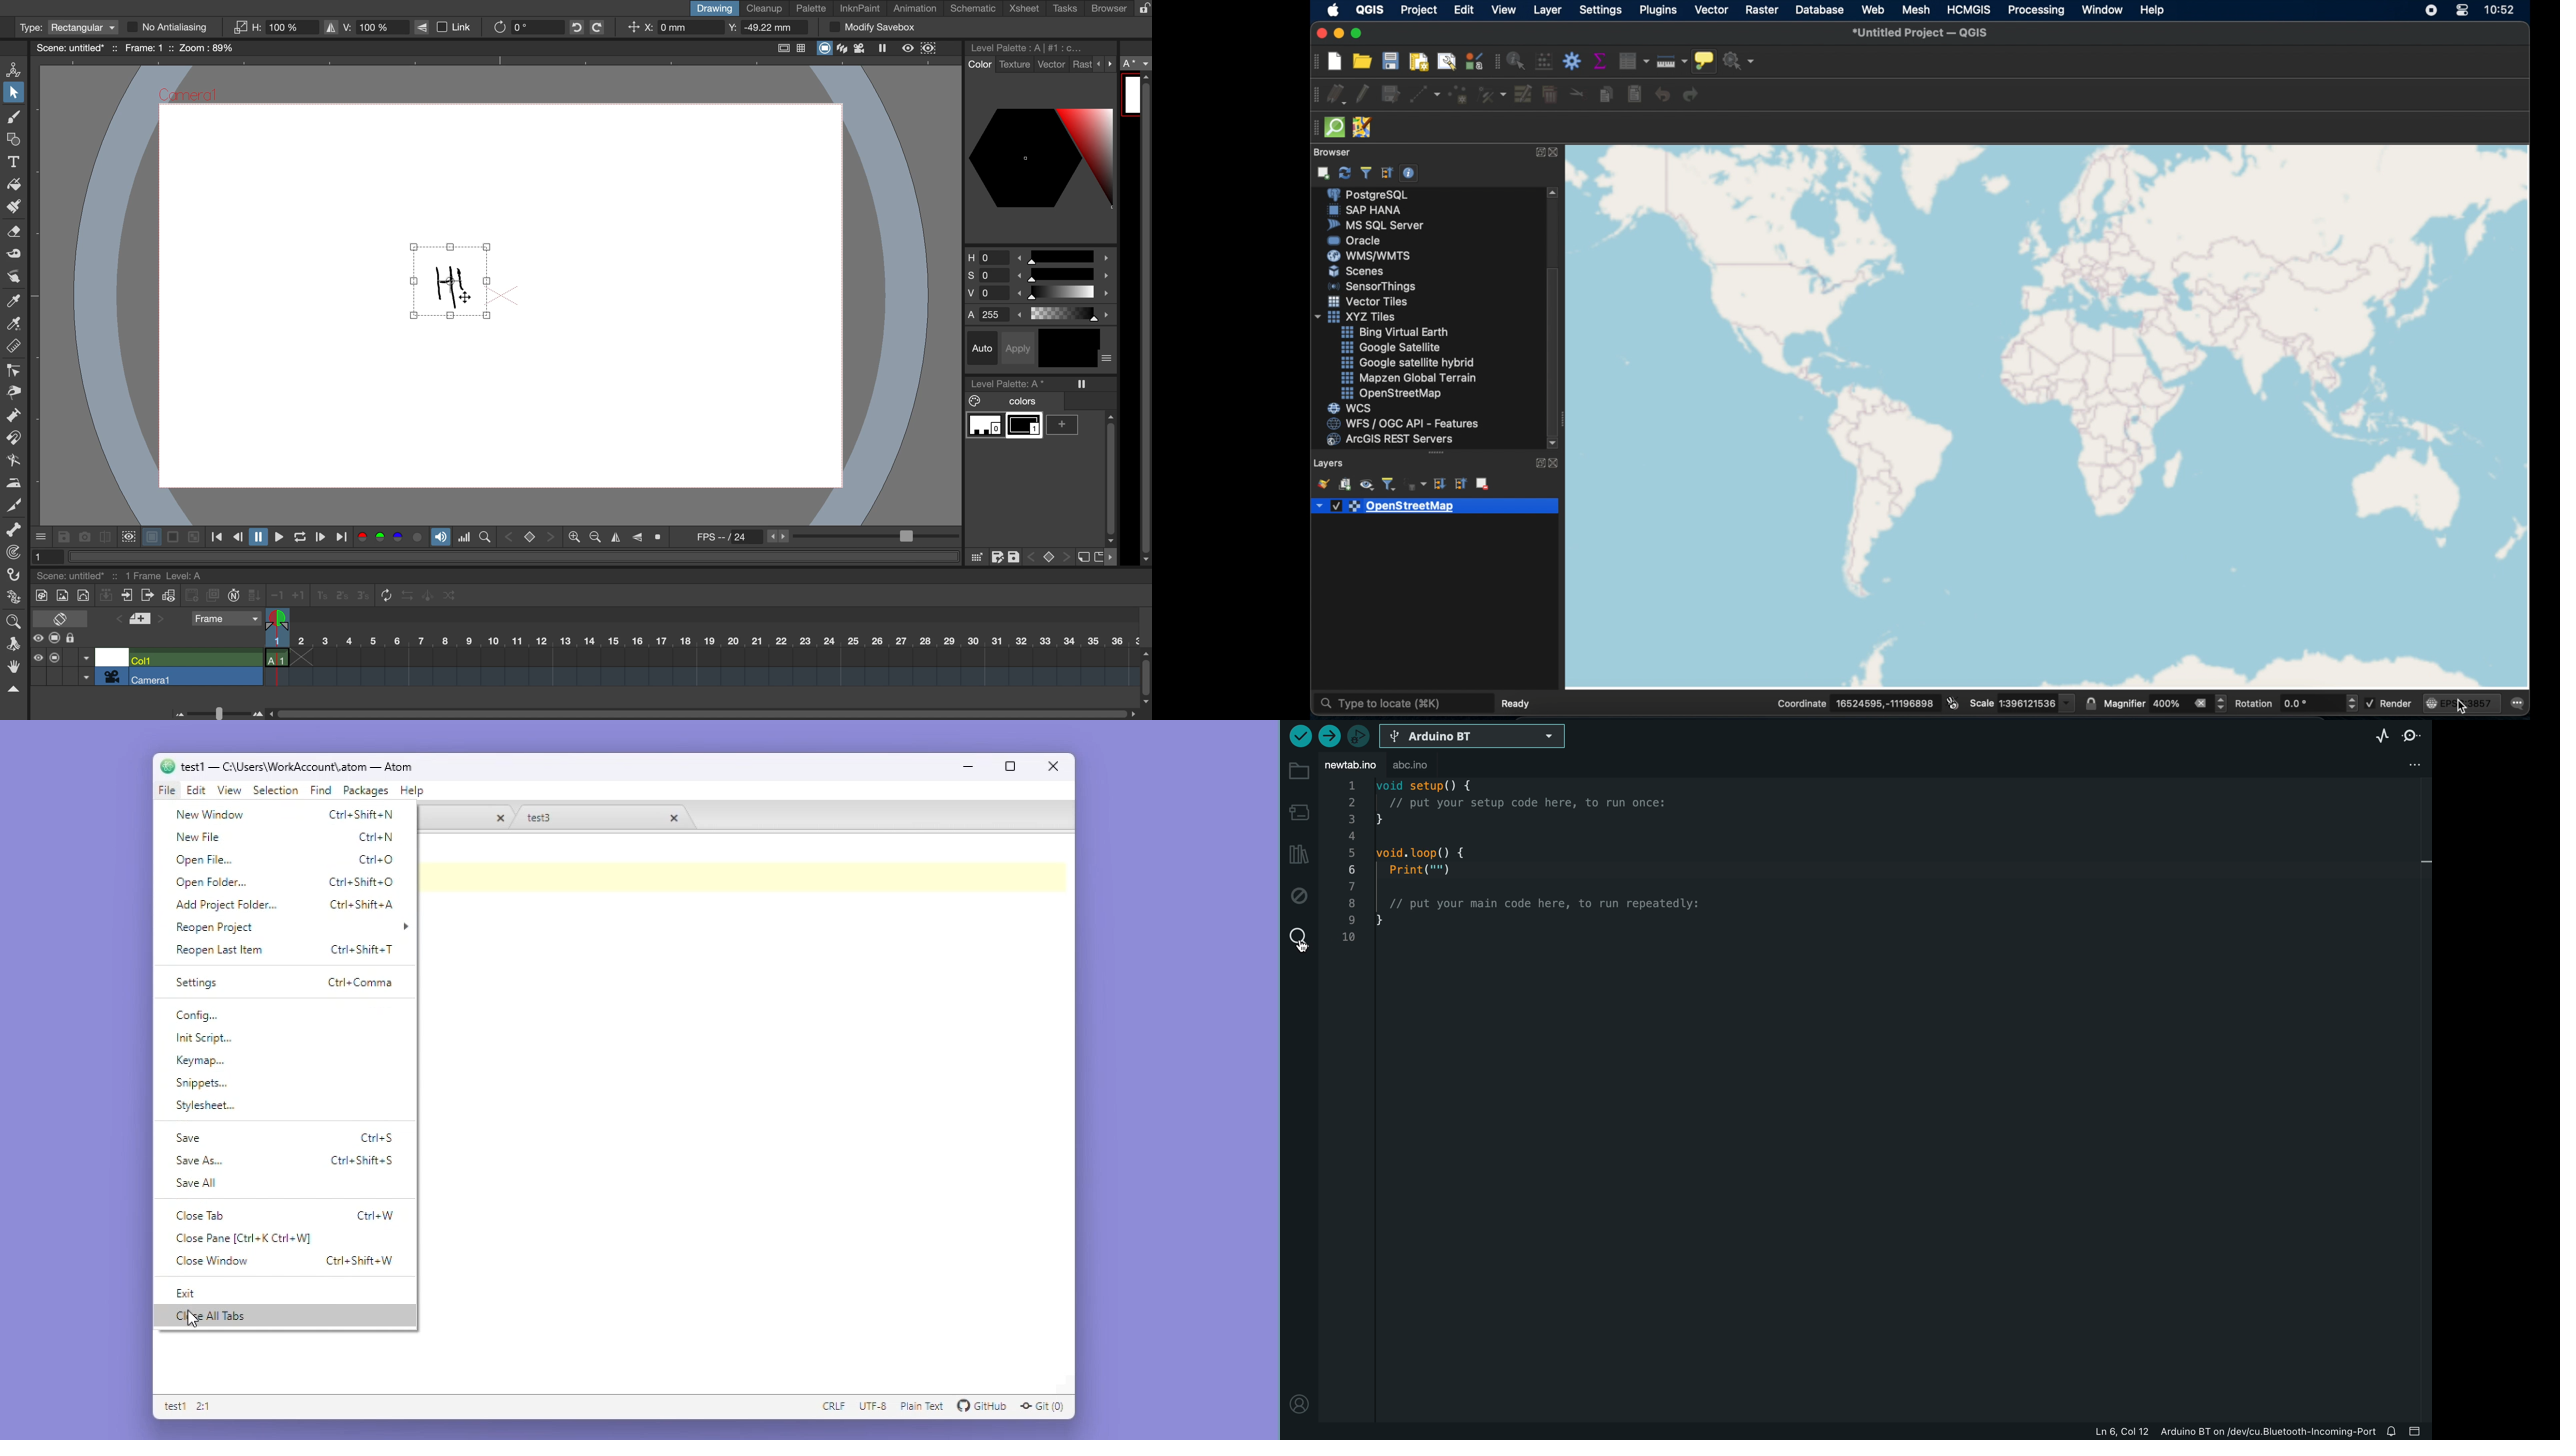 Image resolution: width=2576 pixels, height=1456 pixels. What do you see at coordinates (1603, 95) in the screenshot?
I see `copy features` at bounding box center [1603, 95].